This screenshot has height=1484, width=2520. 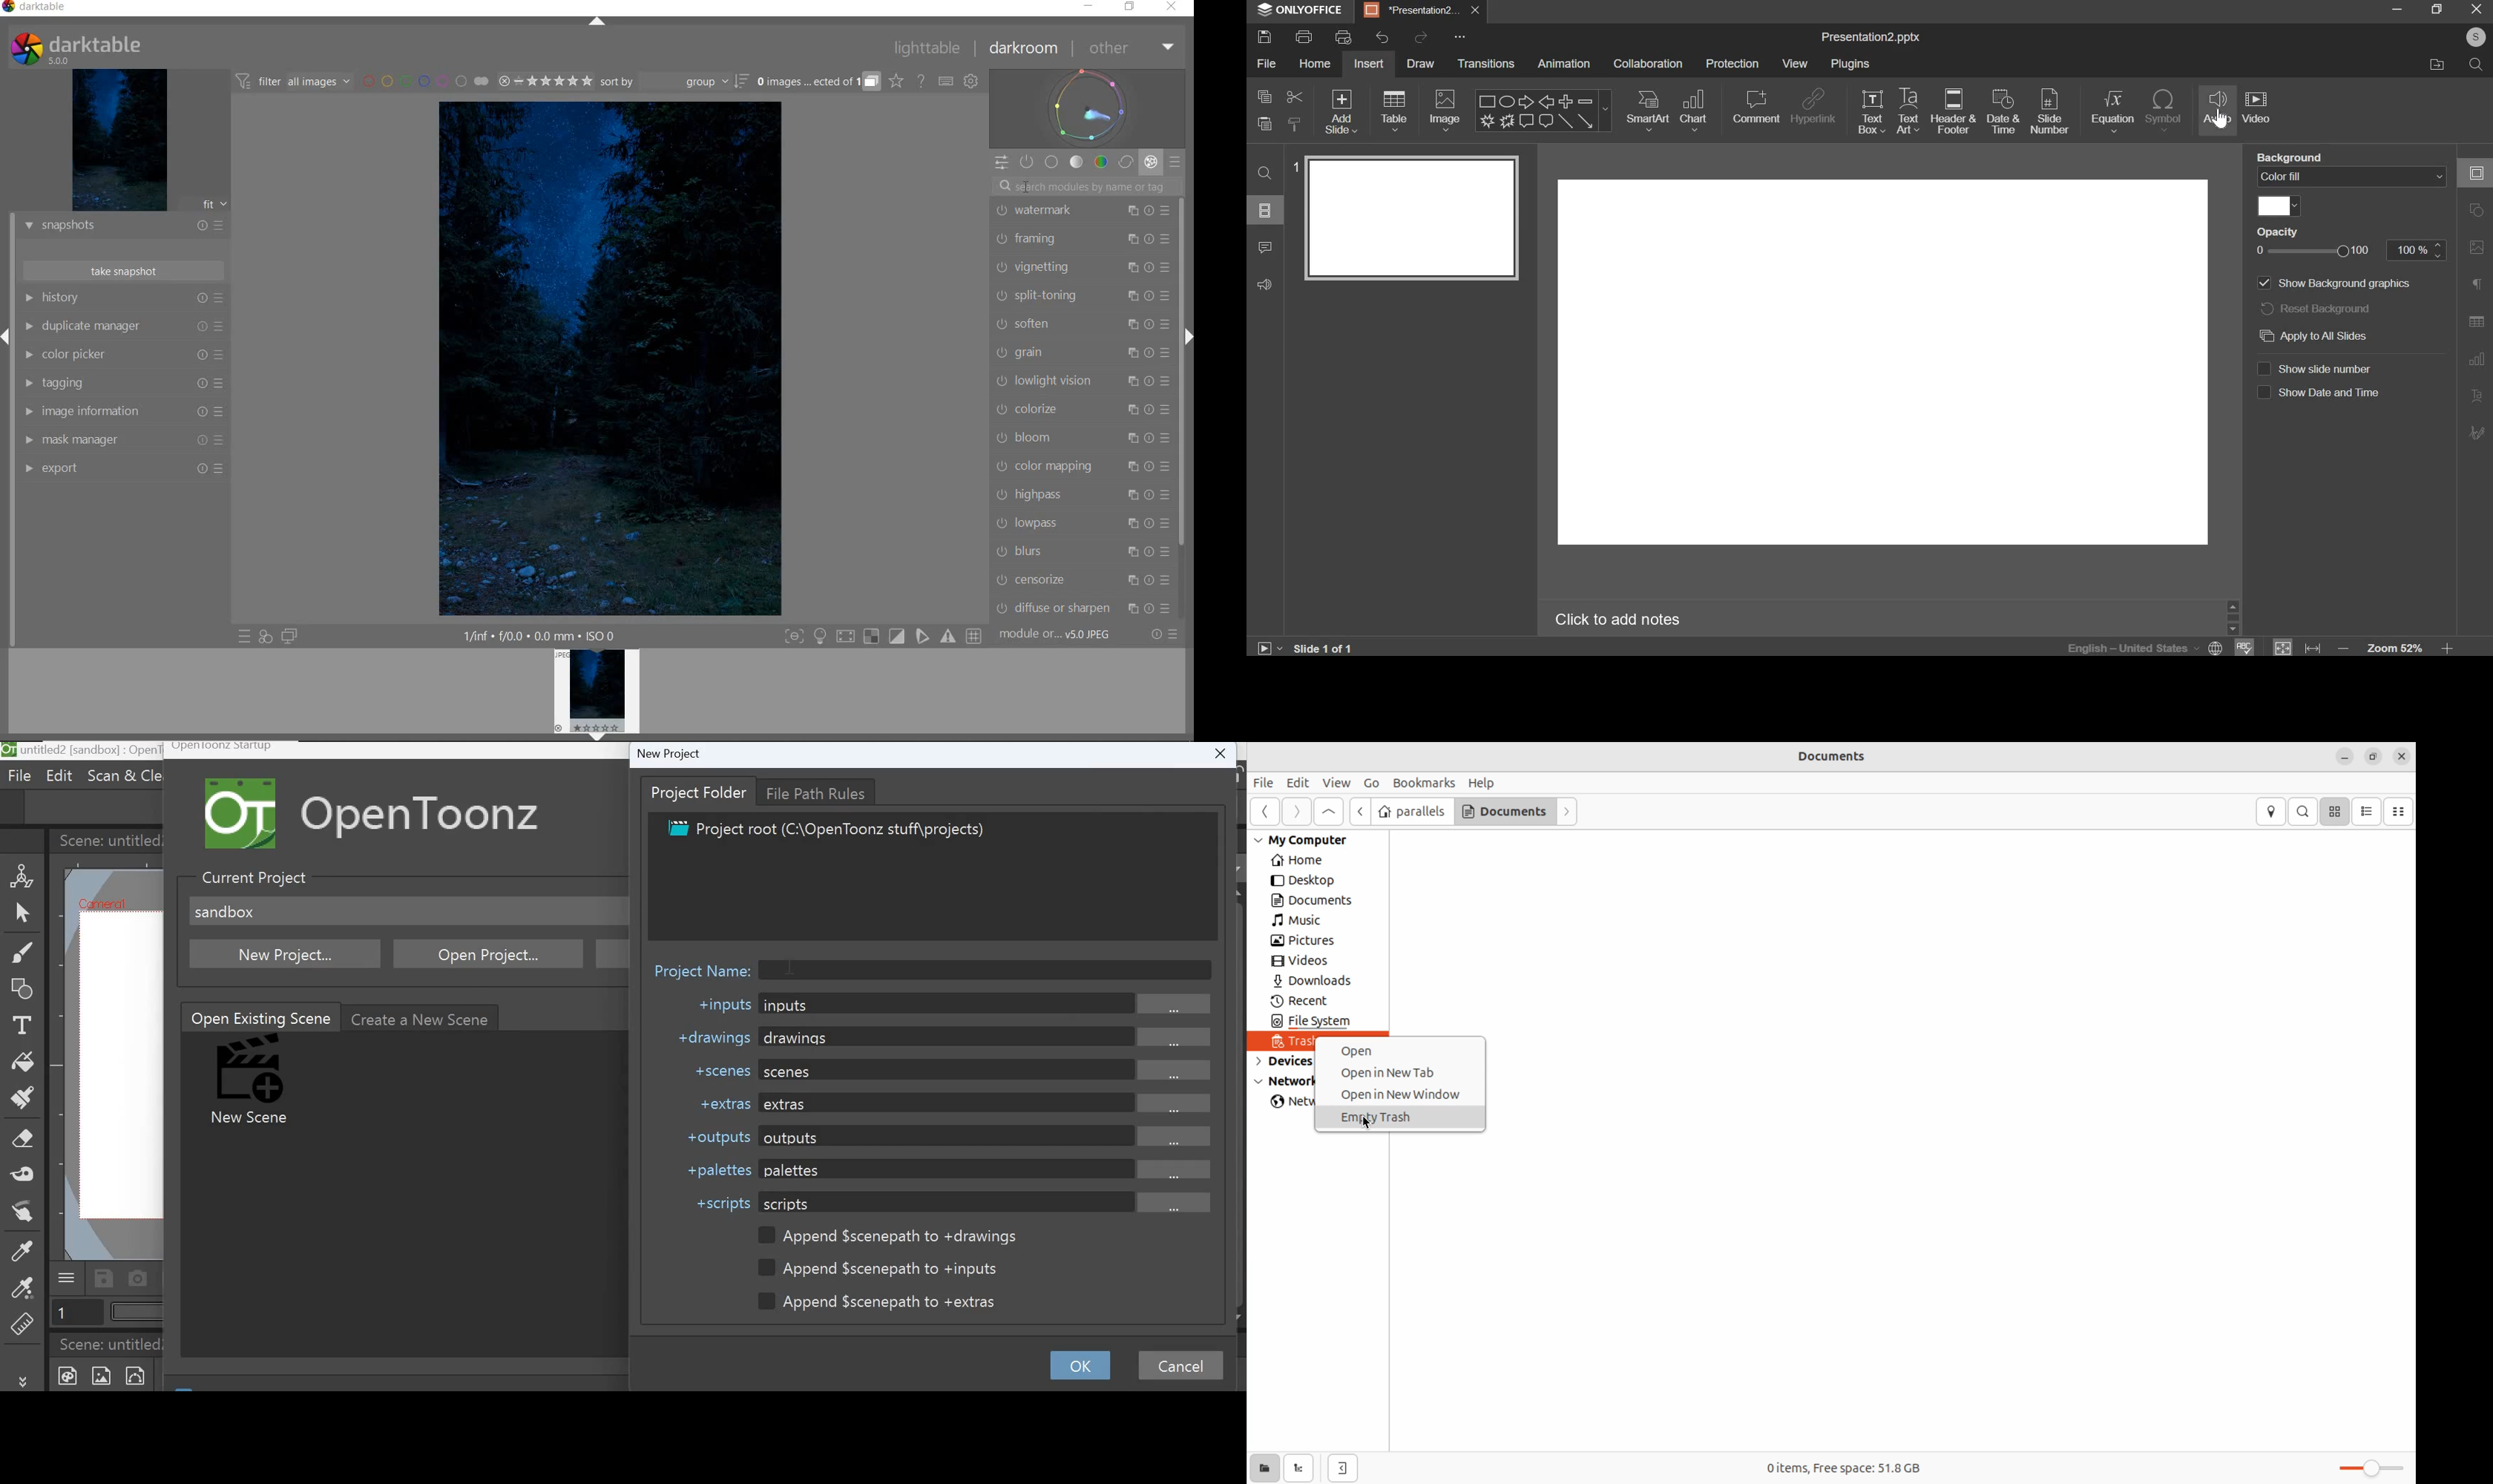 I want to click on hyperlink, so click(x=1815, y=105).